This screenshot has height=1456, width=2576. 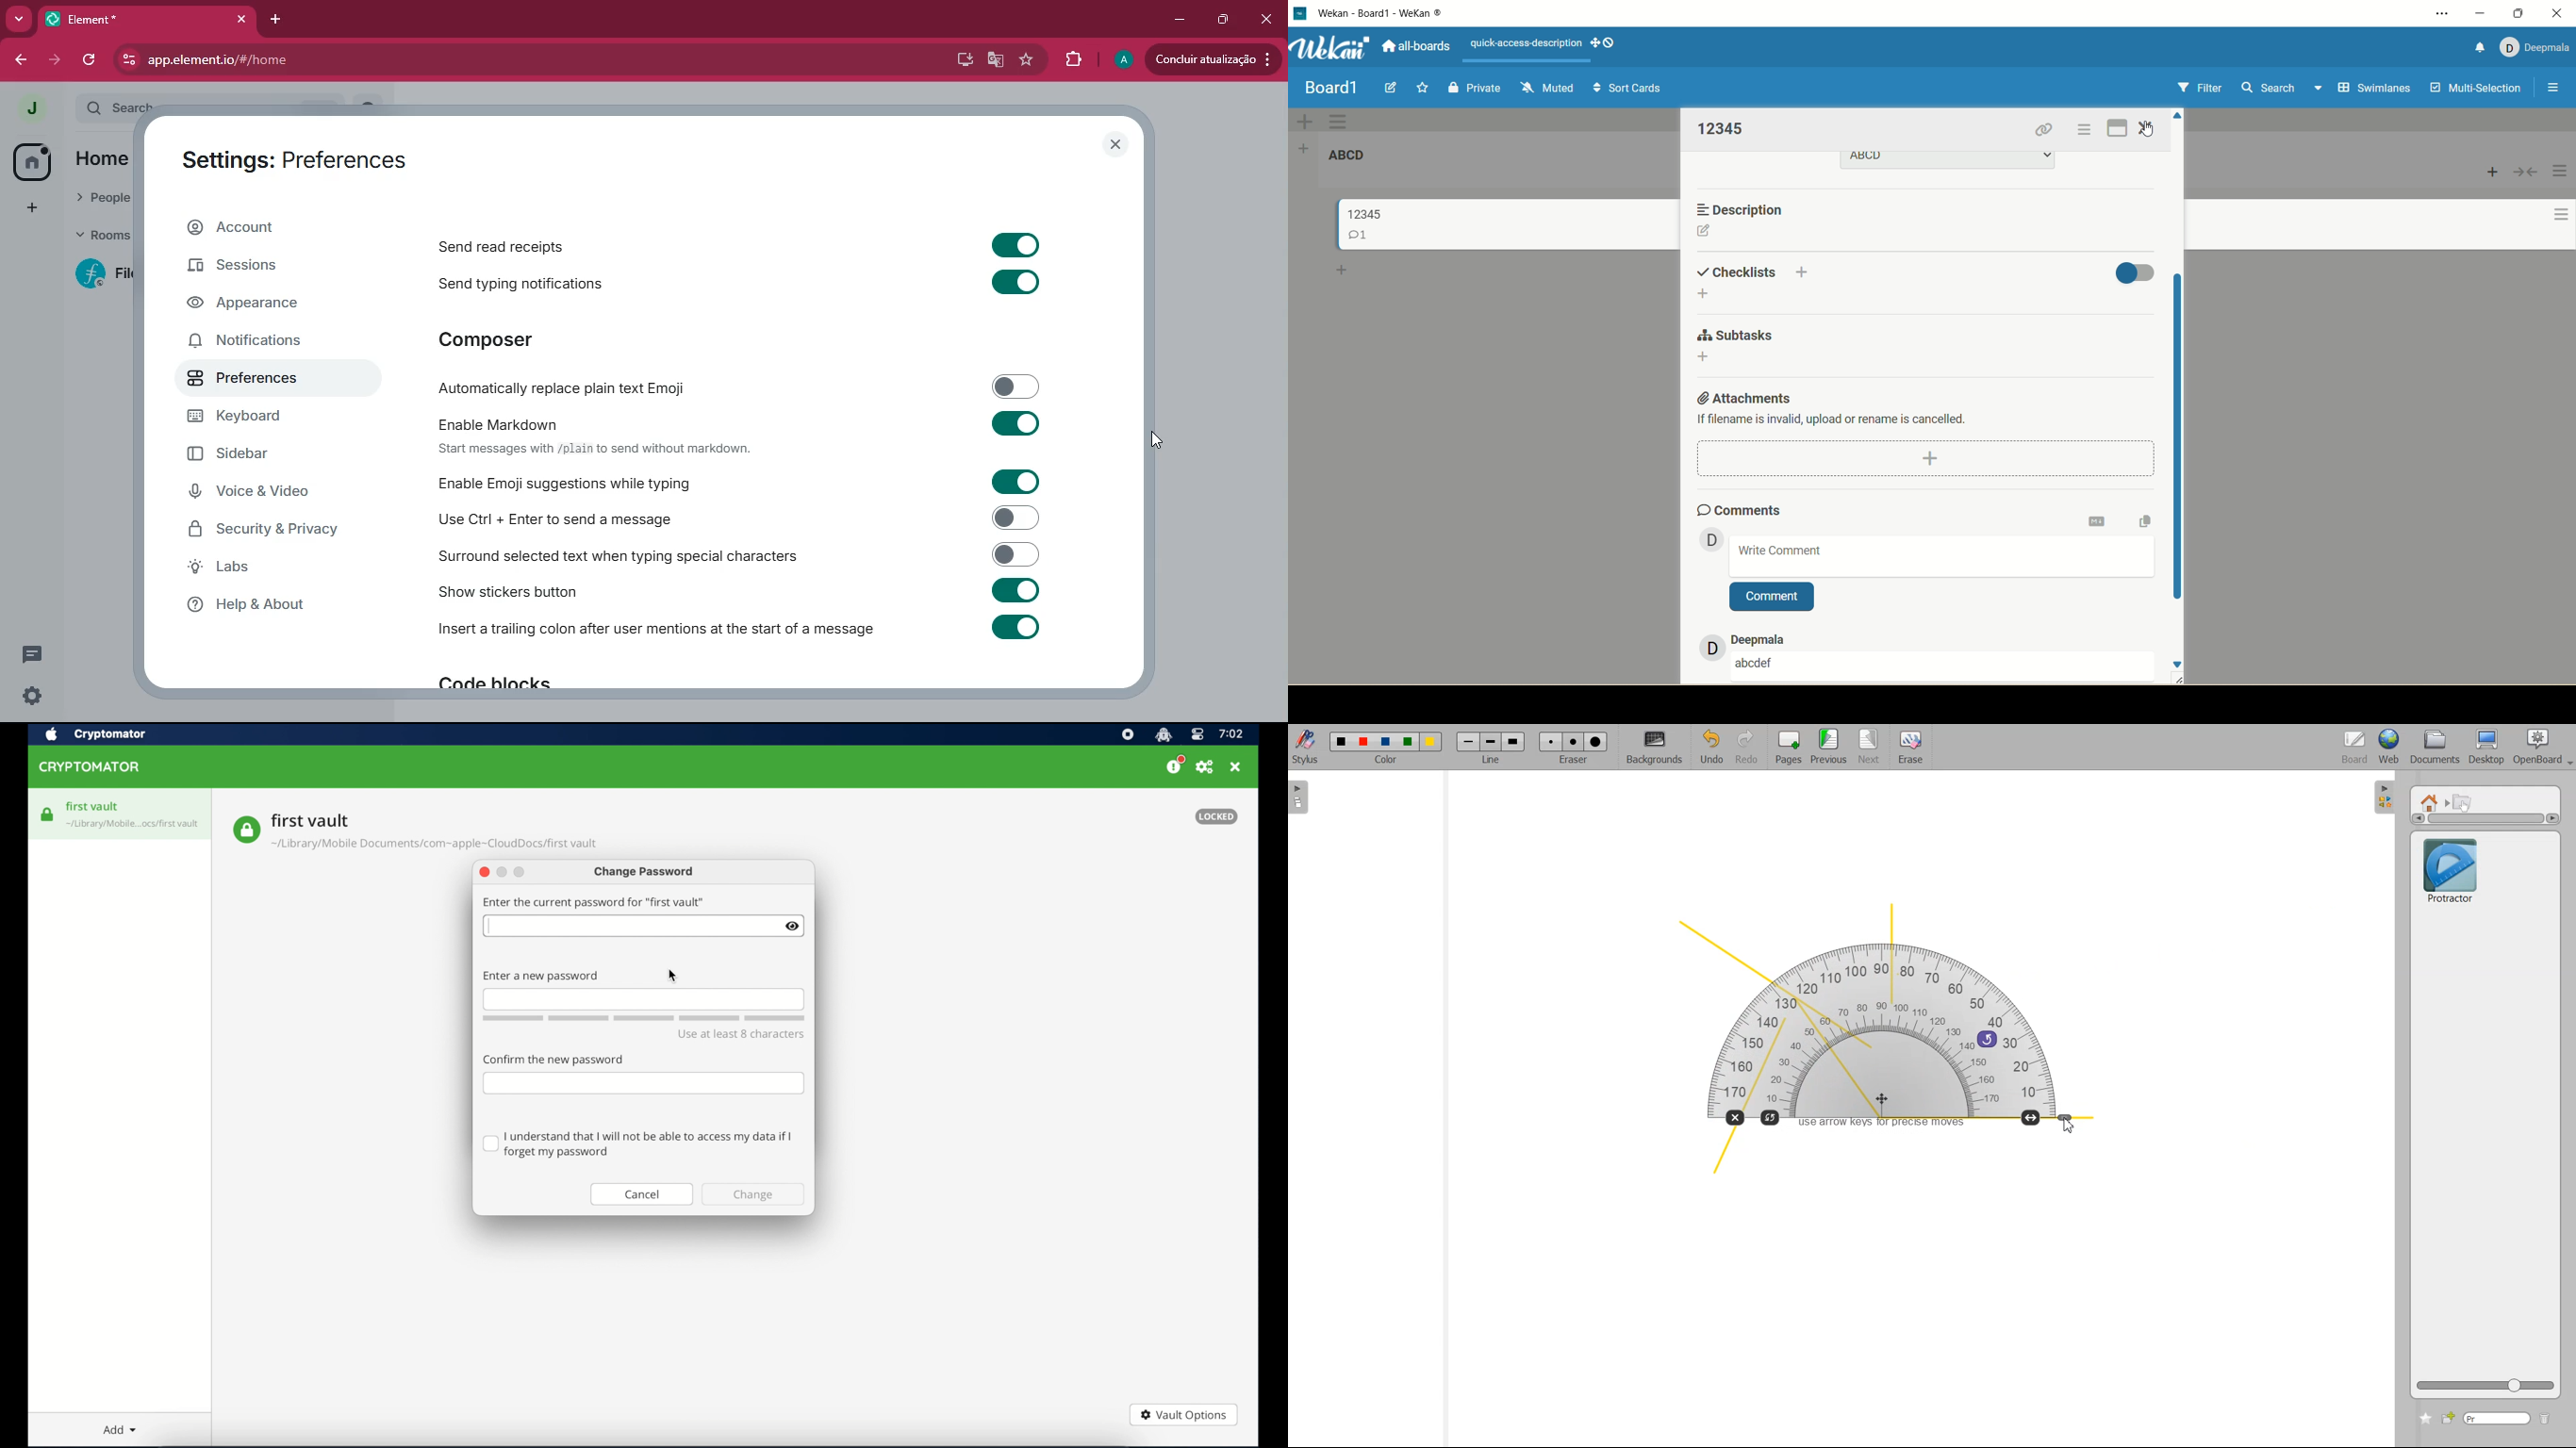 What do you see at coordinates (24, 60) in the screenshot?
I see `back` at bounding box center [24, 60].